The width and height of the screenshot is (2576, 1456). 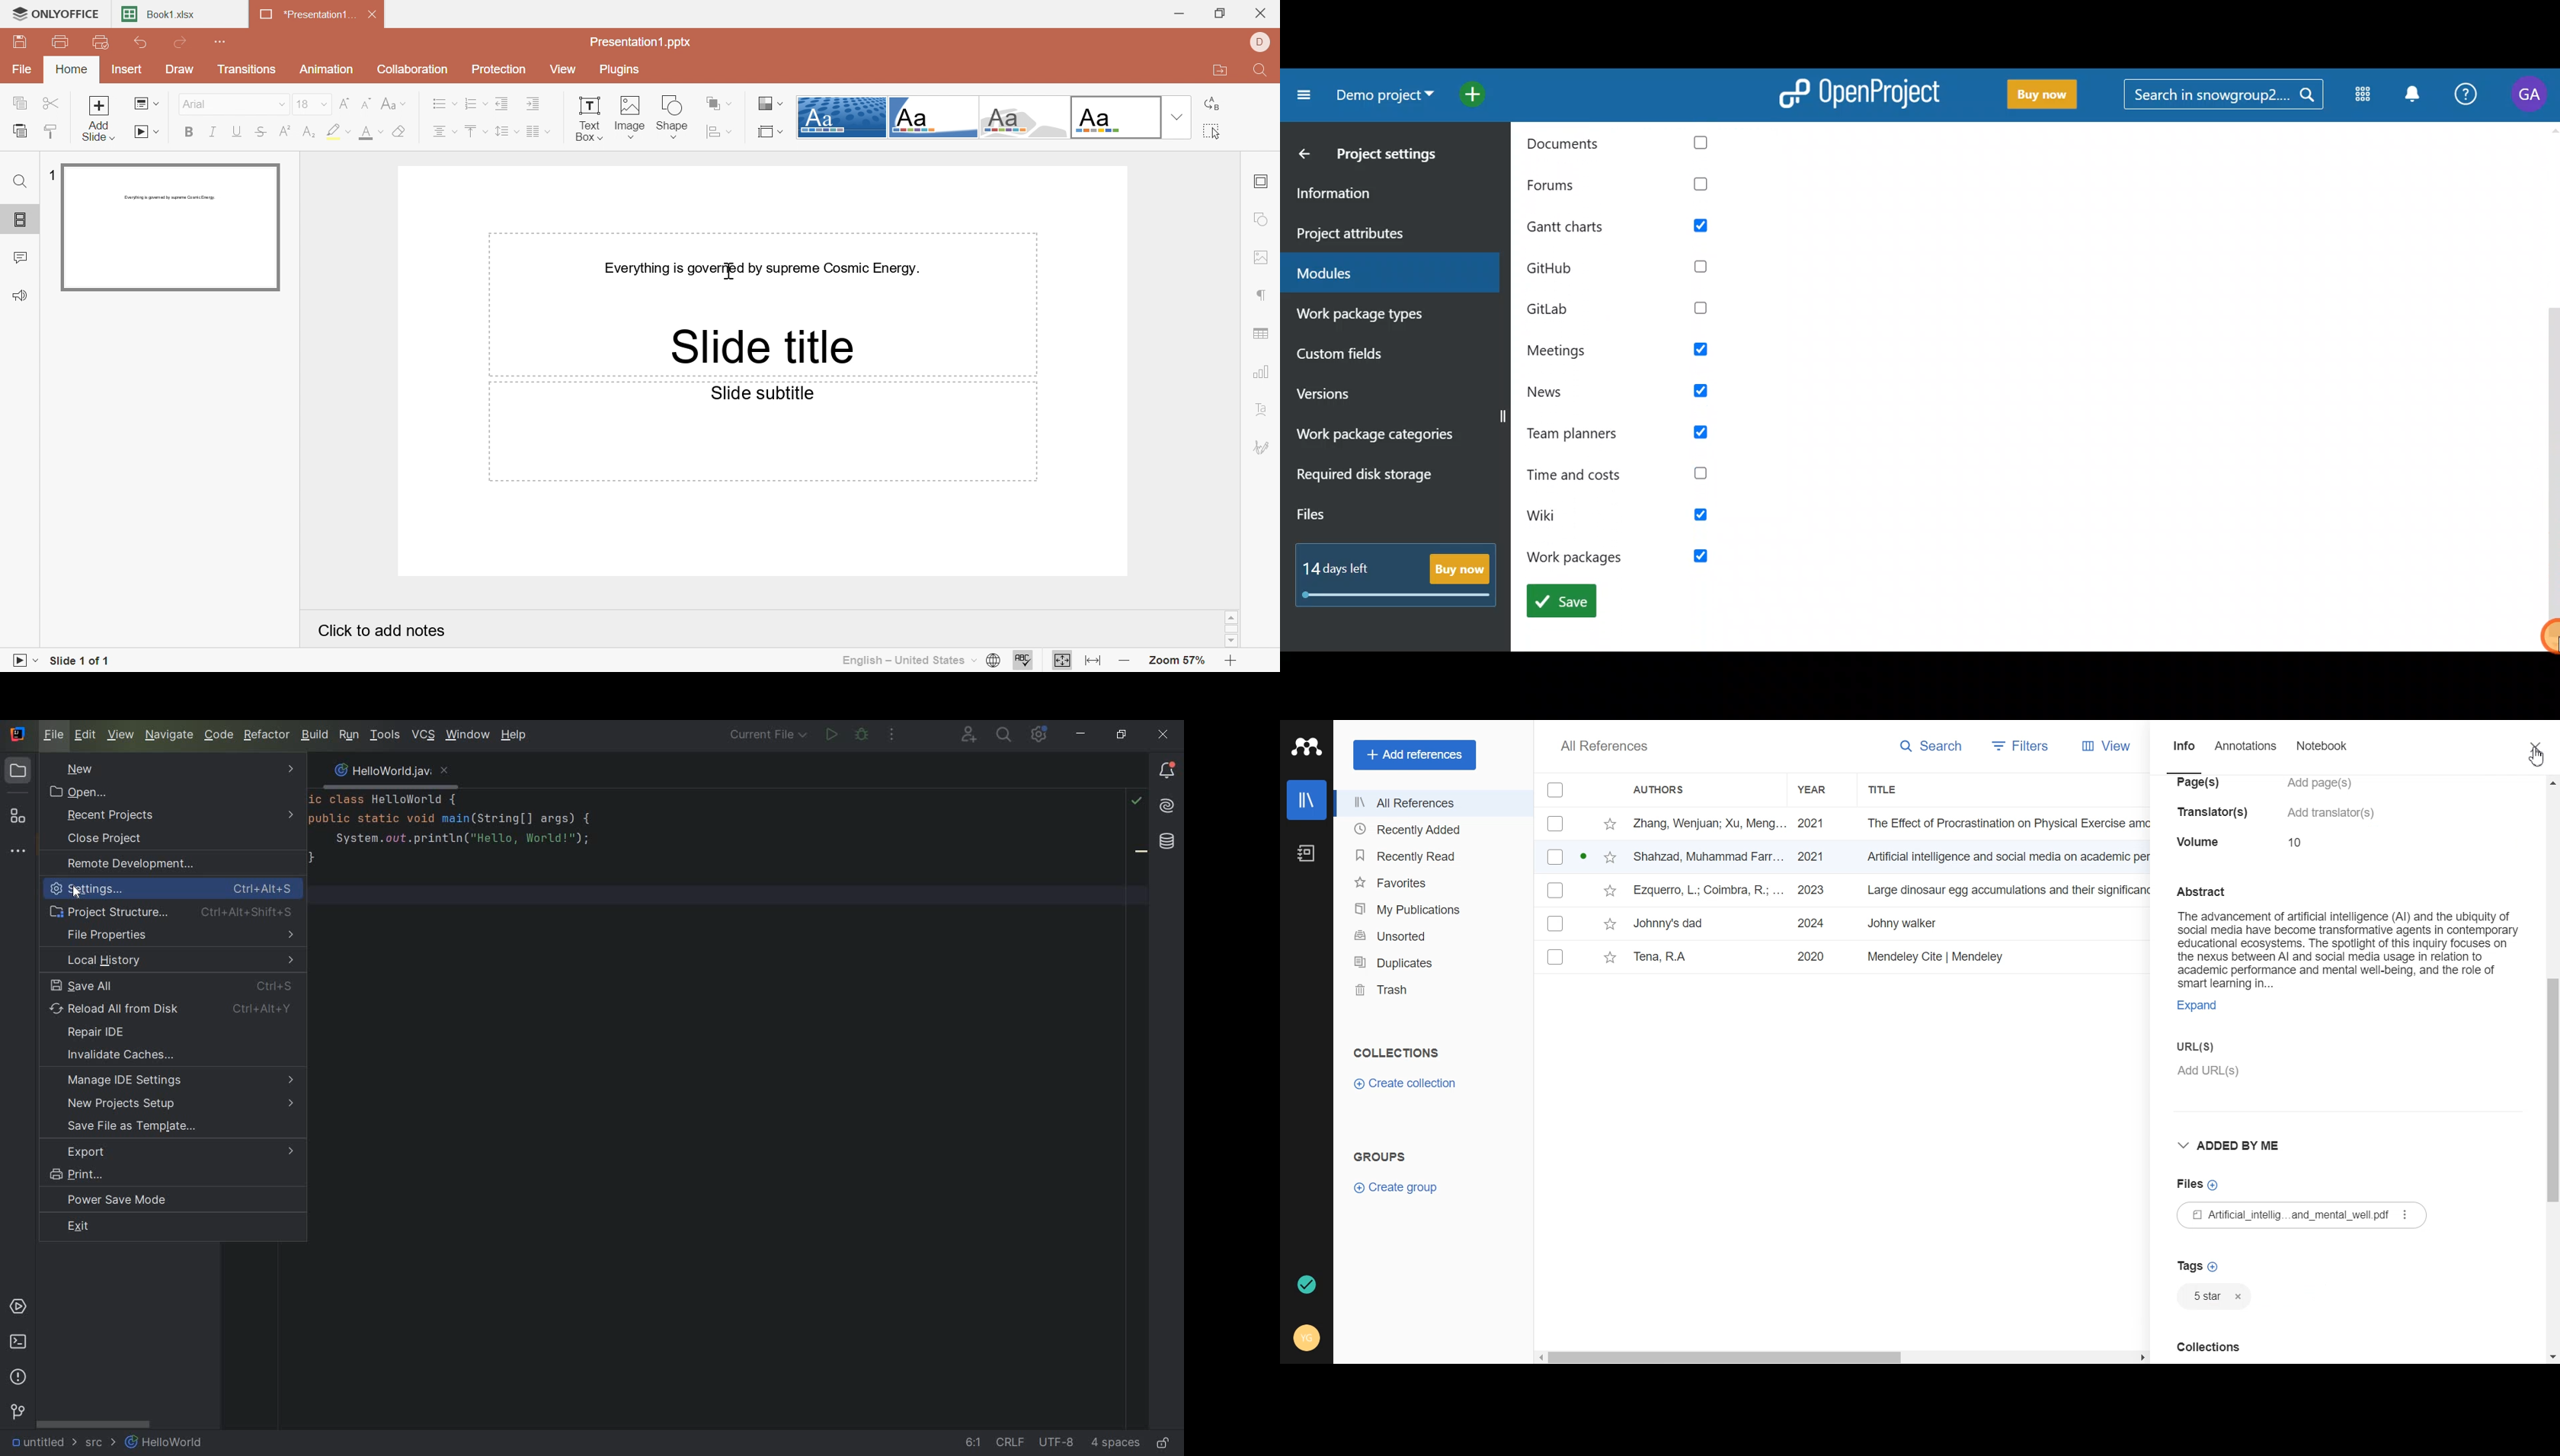 I want to click on Cursor, so click(x=728, y=271).